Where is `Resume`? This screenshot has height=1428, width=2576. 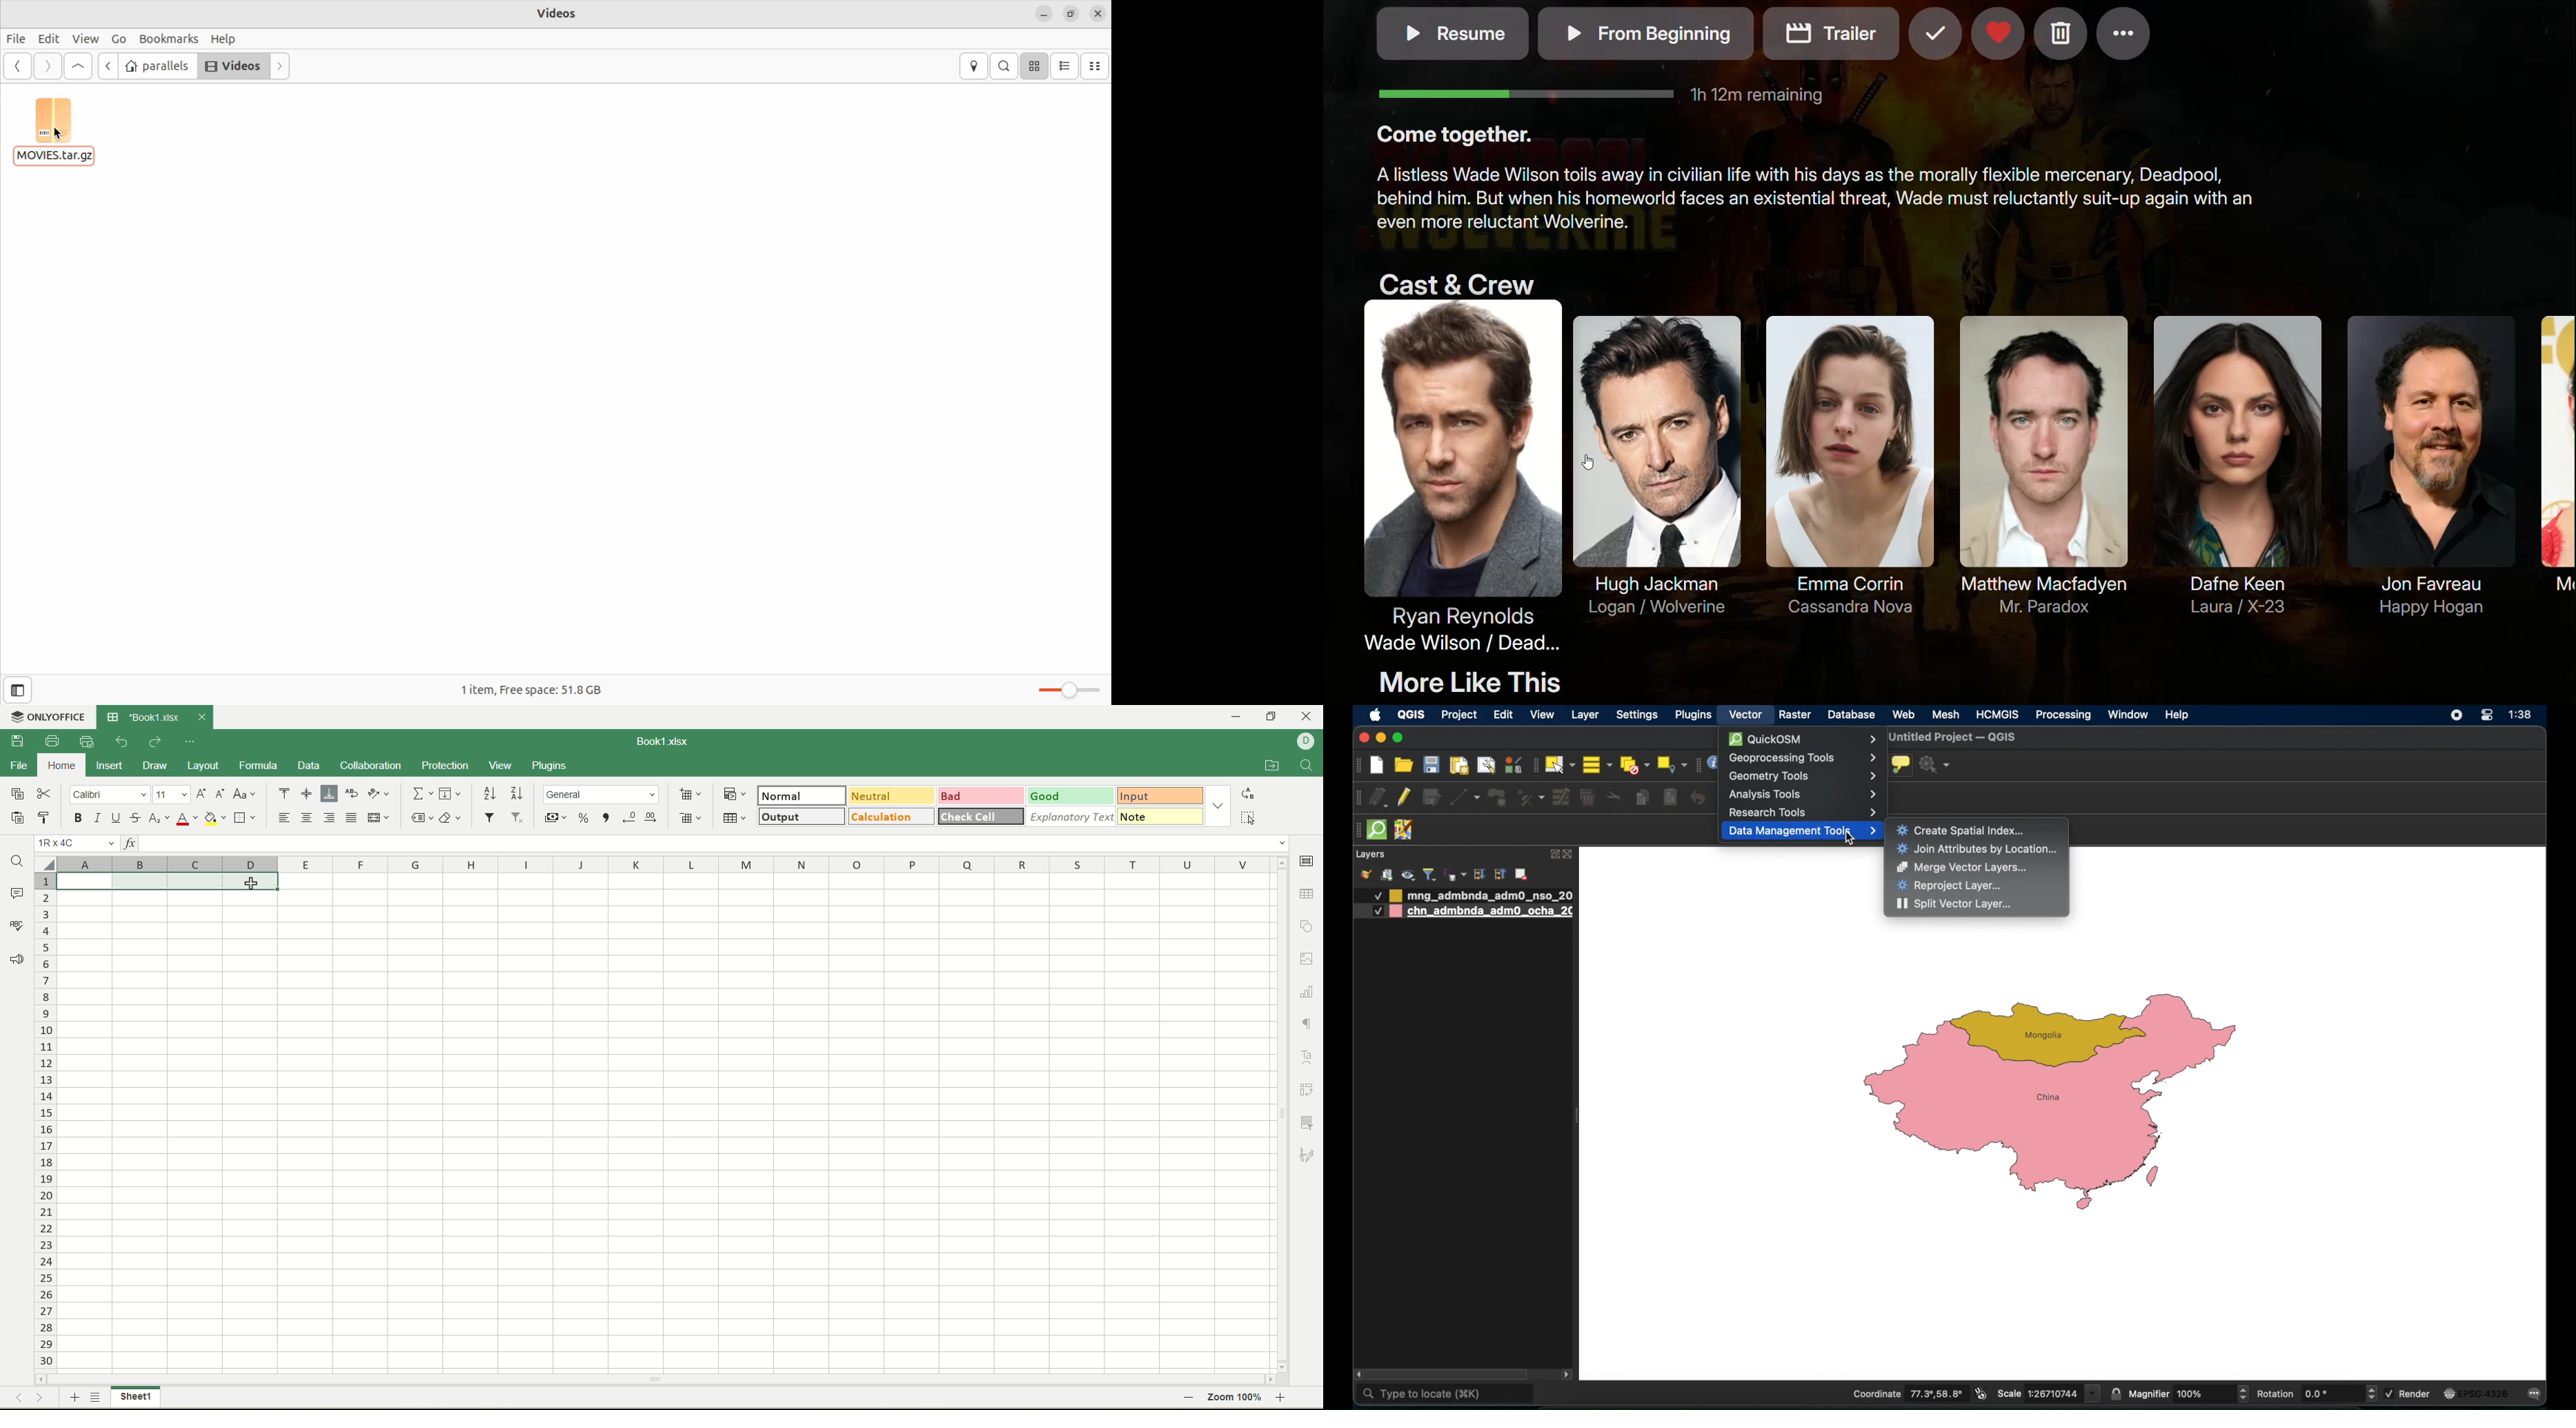 Resume is located at coordinates (1449, 33).